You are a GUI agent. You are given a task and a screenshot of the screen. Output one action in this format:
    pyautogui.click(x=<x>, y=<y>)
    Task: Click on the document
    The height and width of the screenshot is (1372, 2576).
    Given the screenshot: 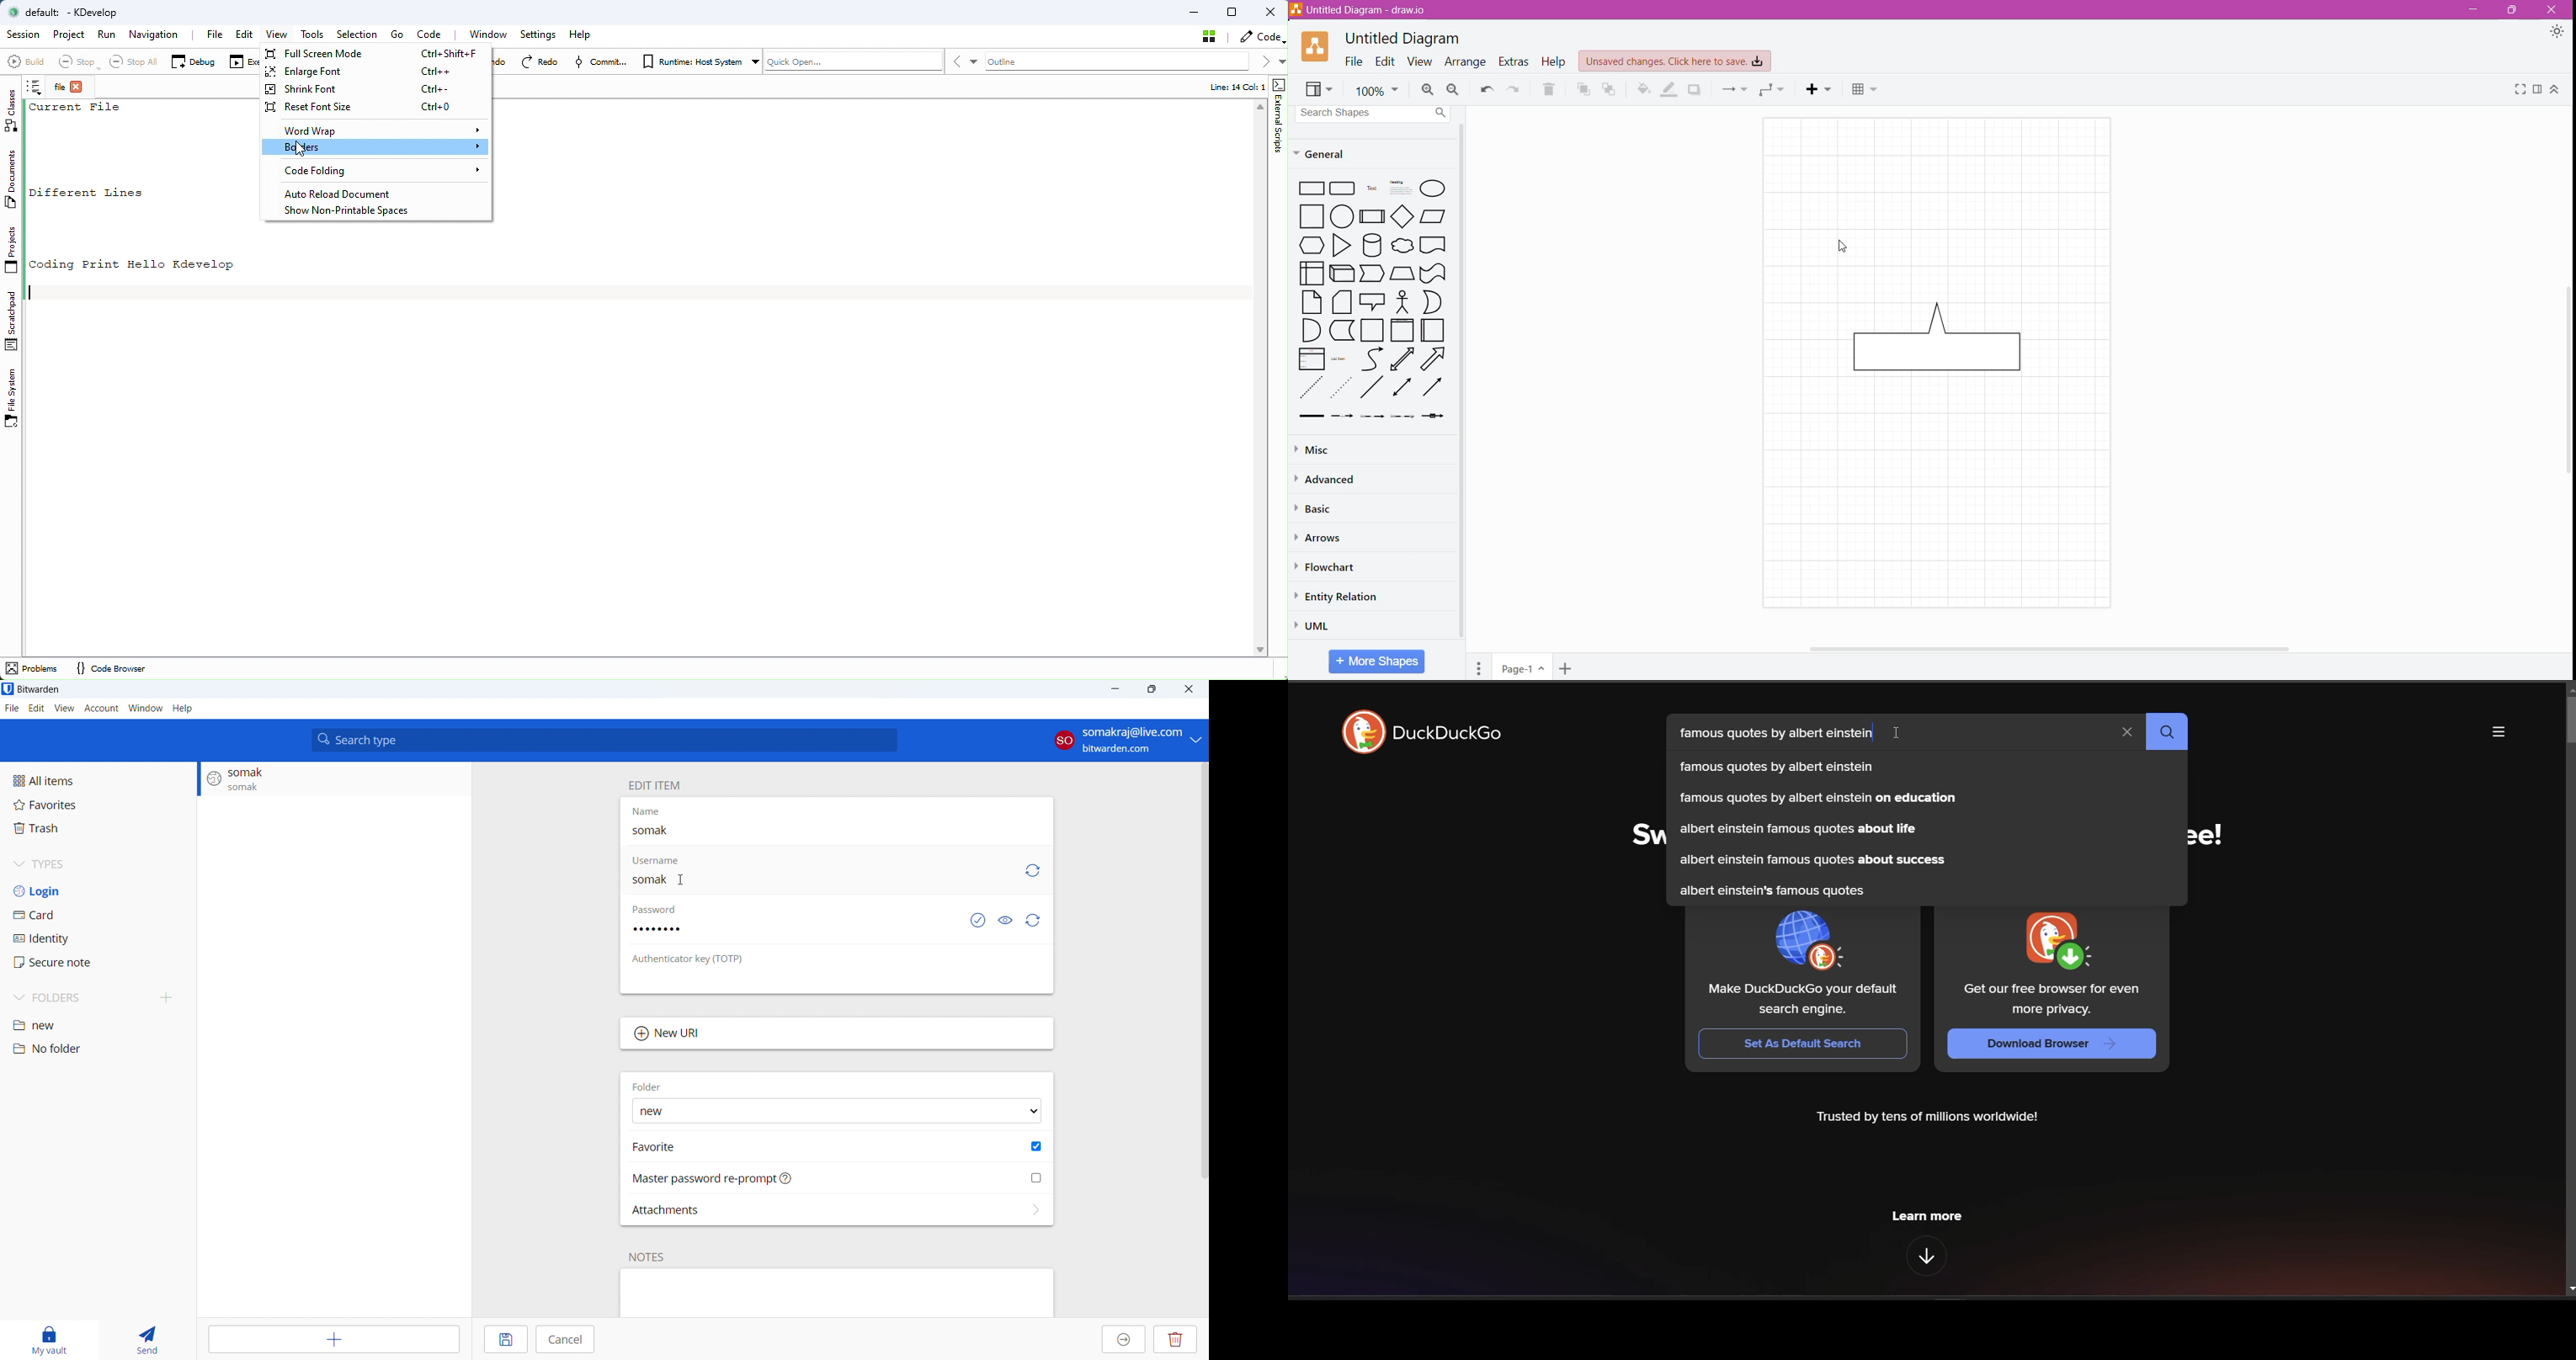 What is the action you would take?
    pyautogui.click(x=1434, y=244)
    